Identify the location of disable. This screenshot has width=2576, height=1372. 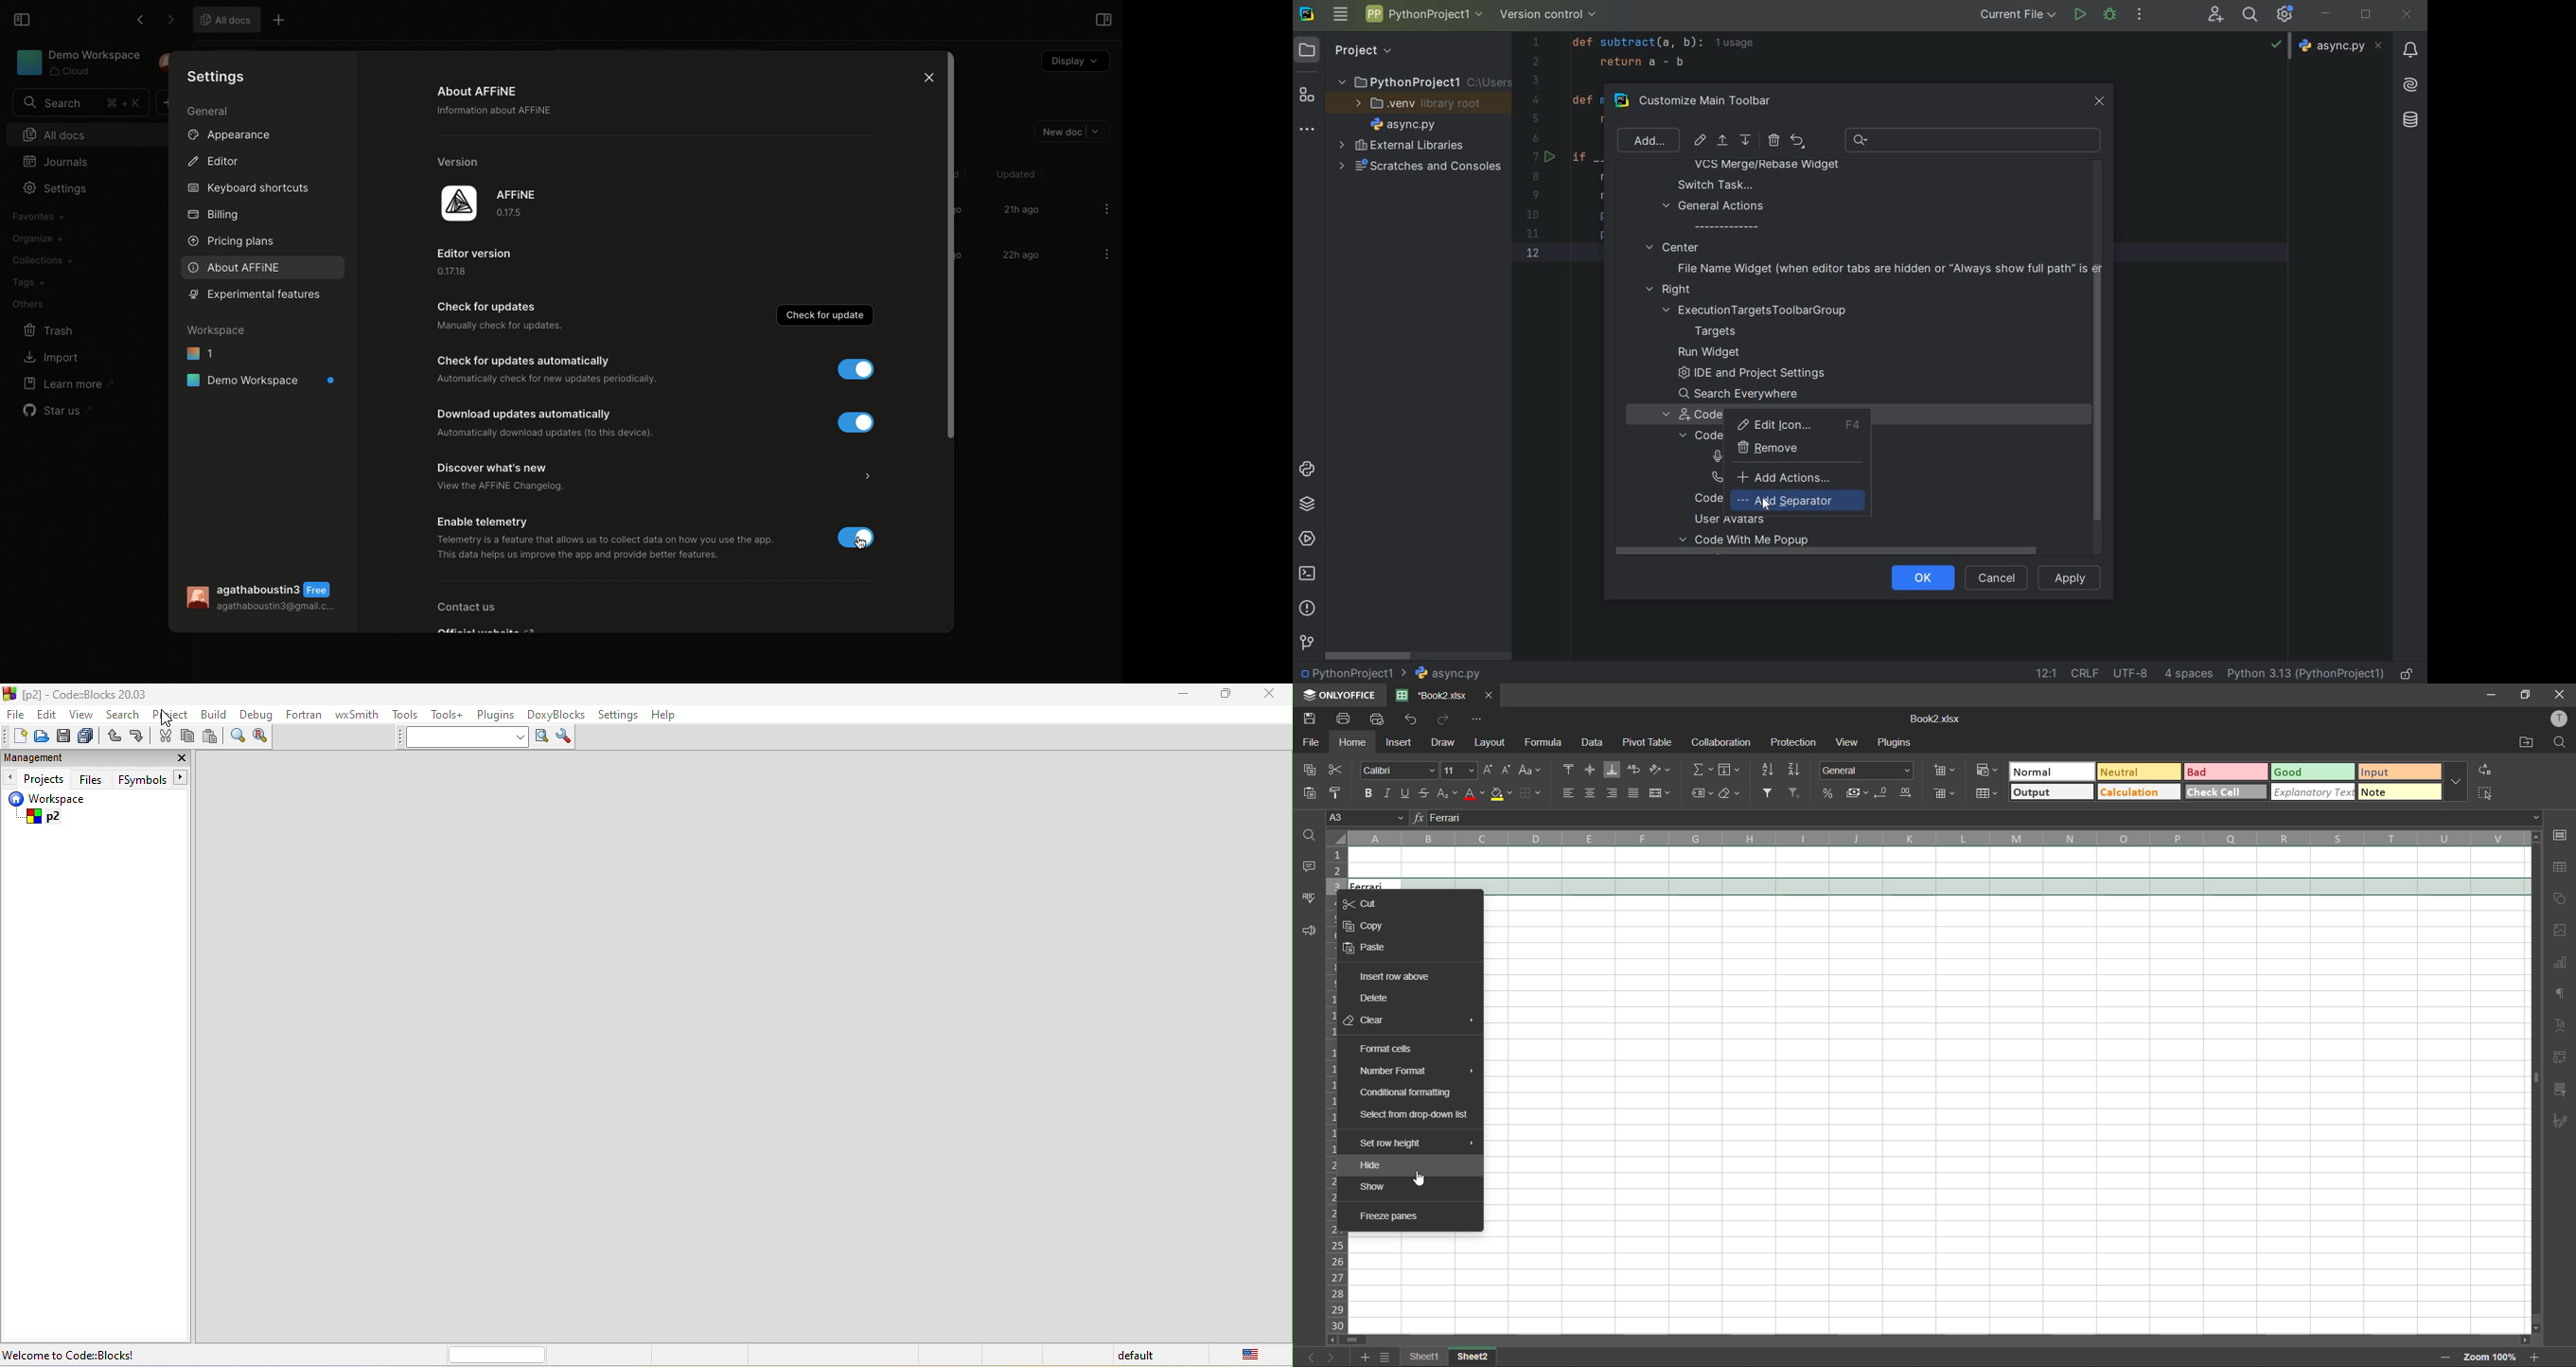
(865, 369).